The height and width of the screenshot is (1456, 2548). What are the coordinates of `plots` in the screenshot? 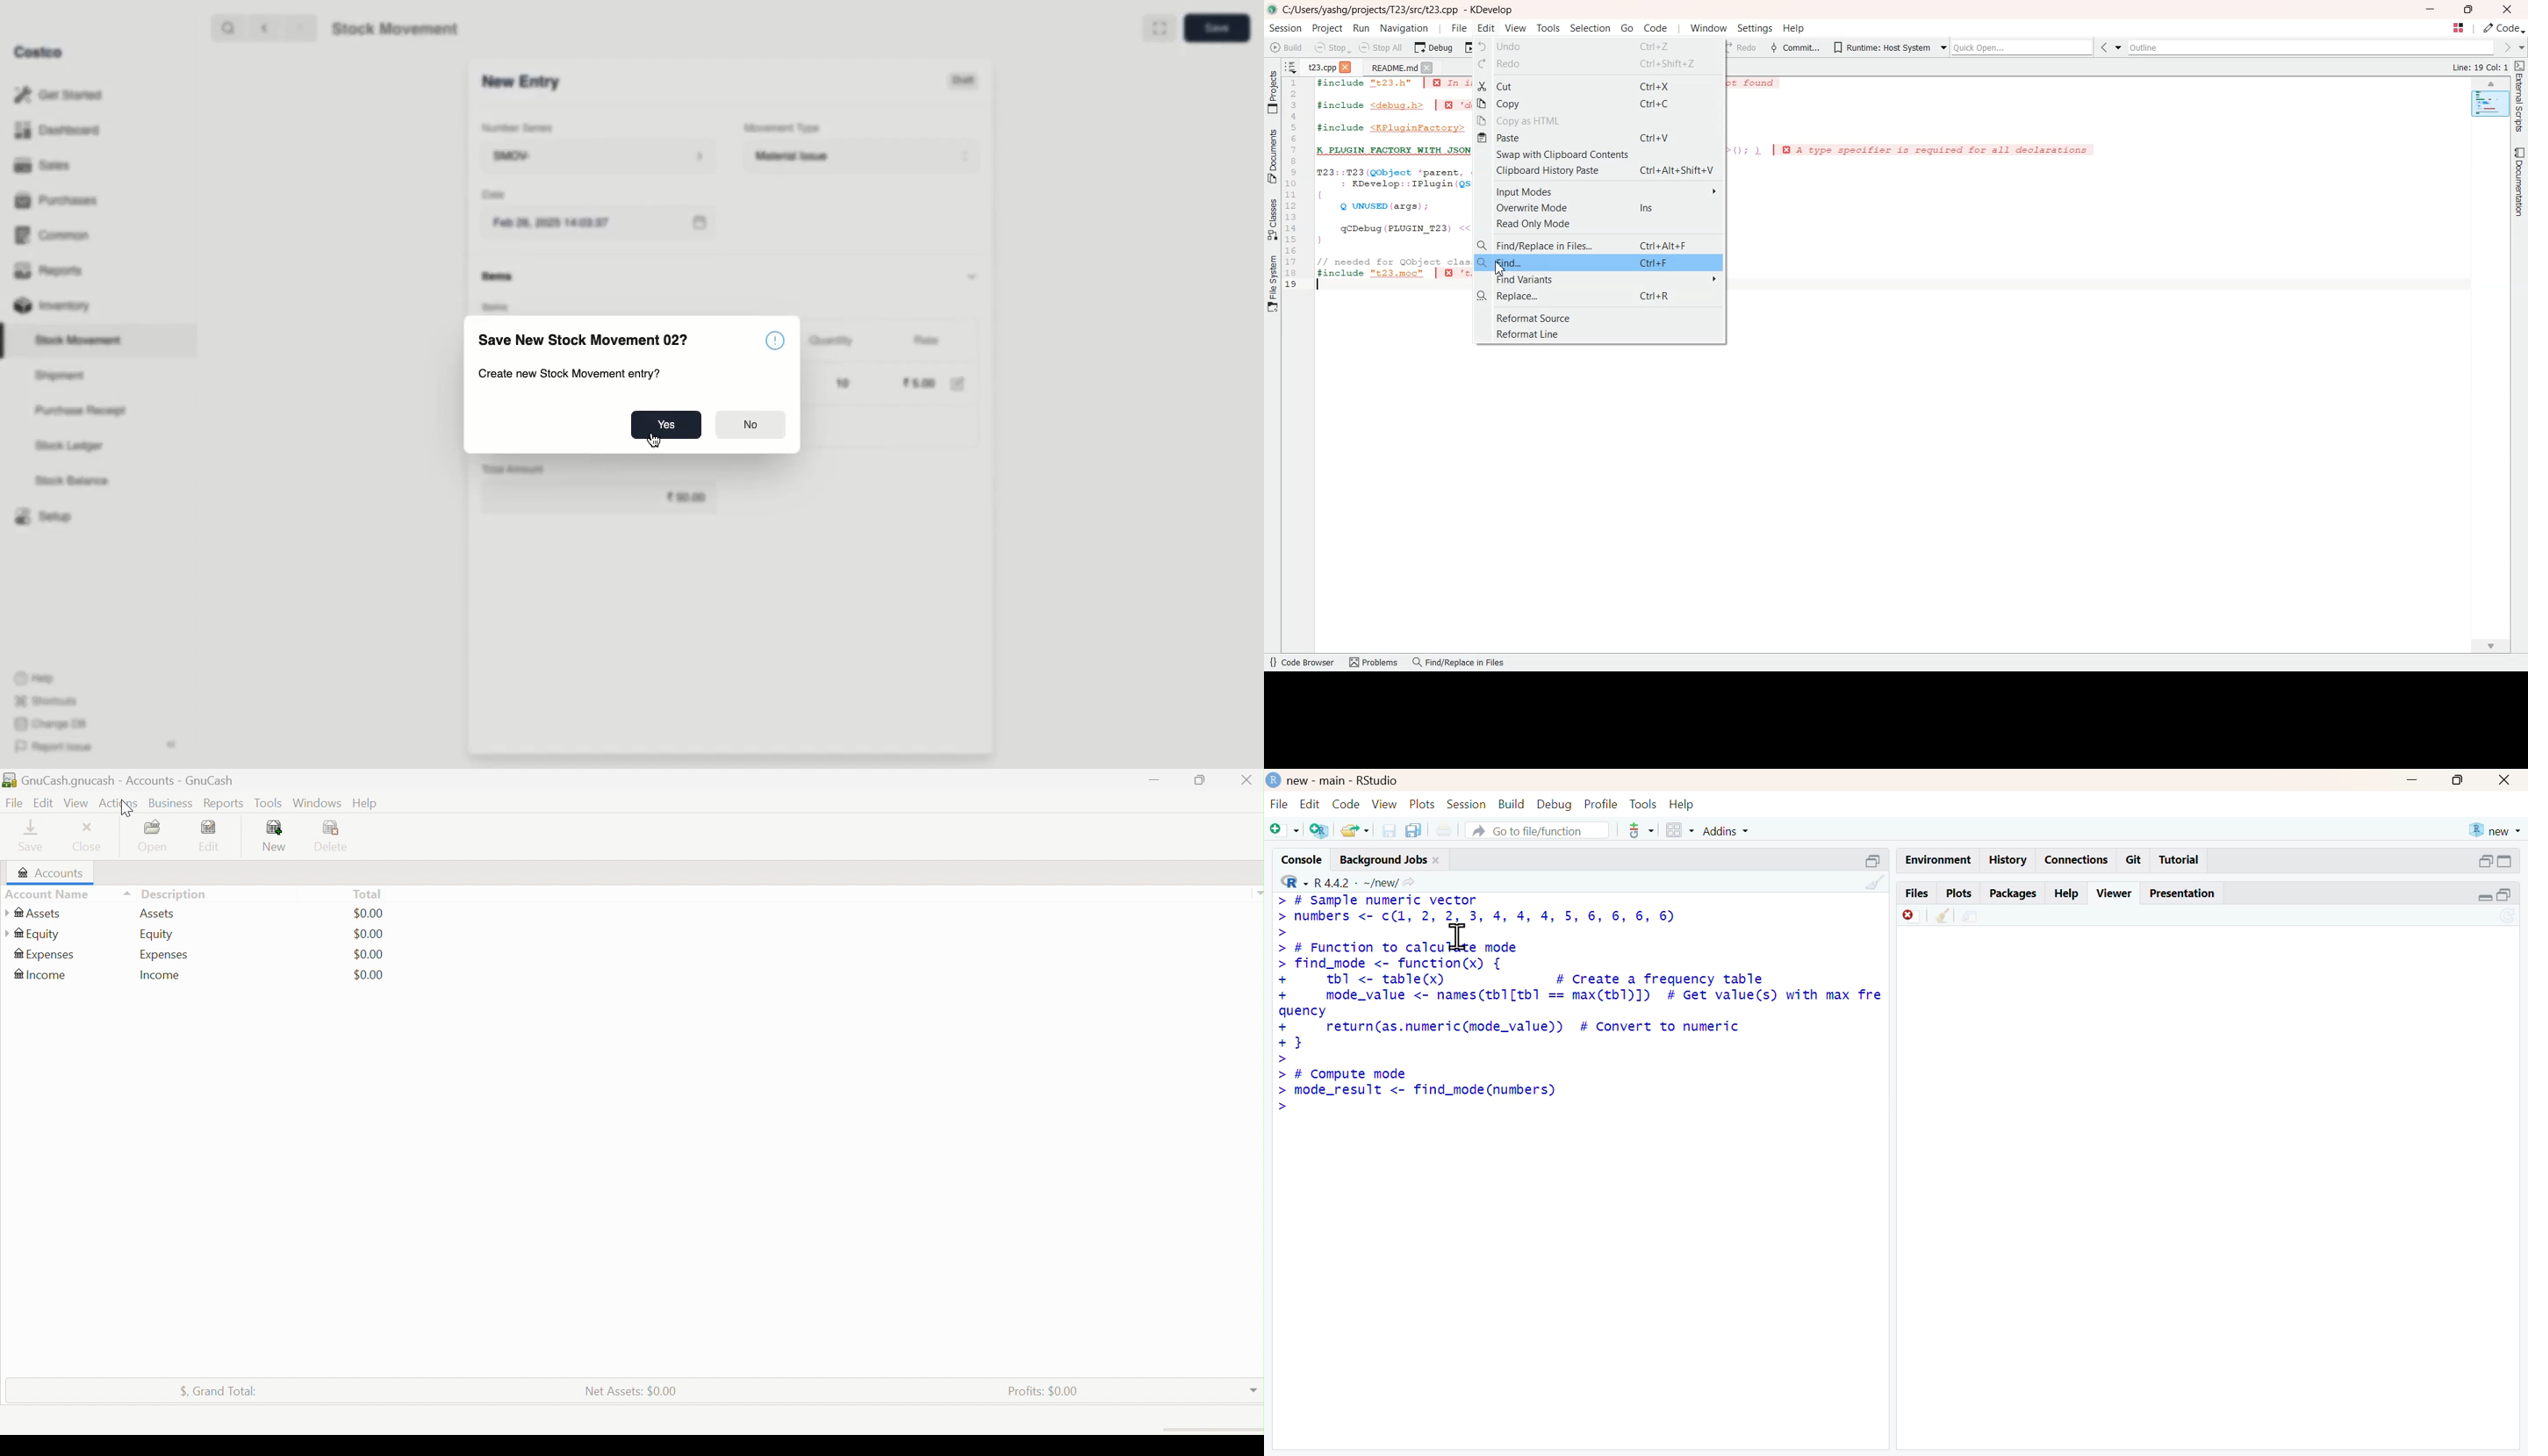 It's located at (1959, 893).